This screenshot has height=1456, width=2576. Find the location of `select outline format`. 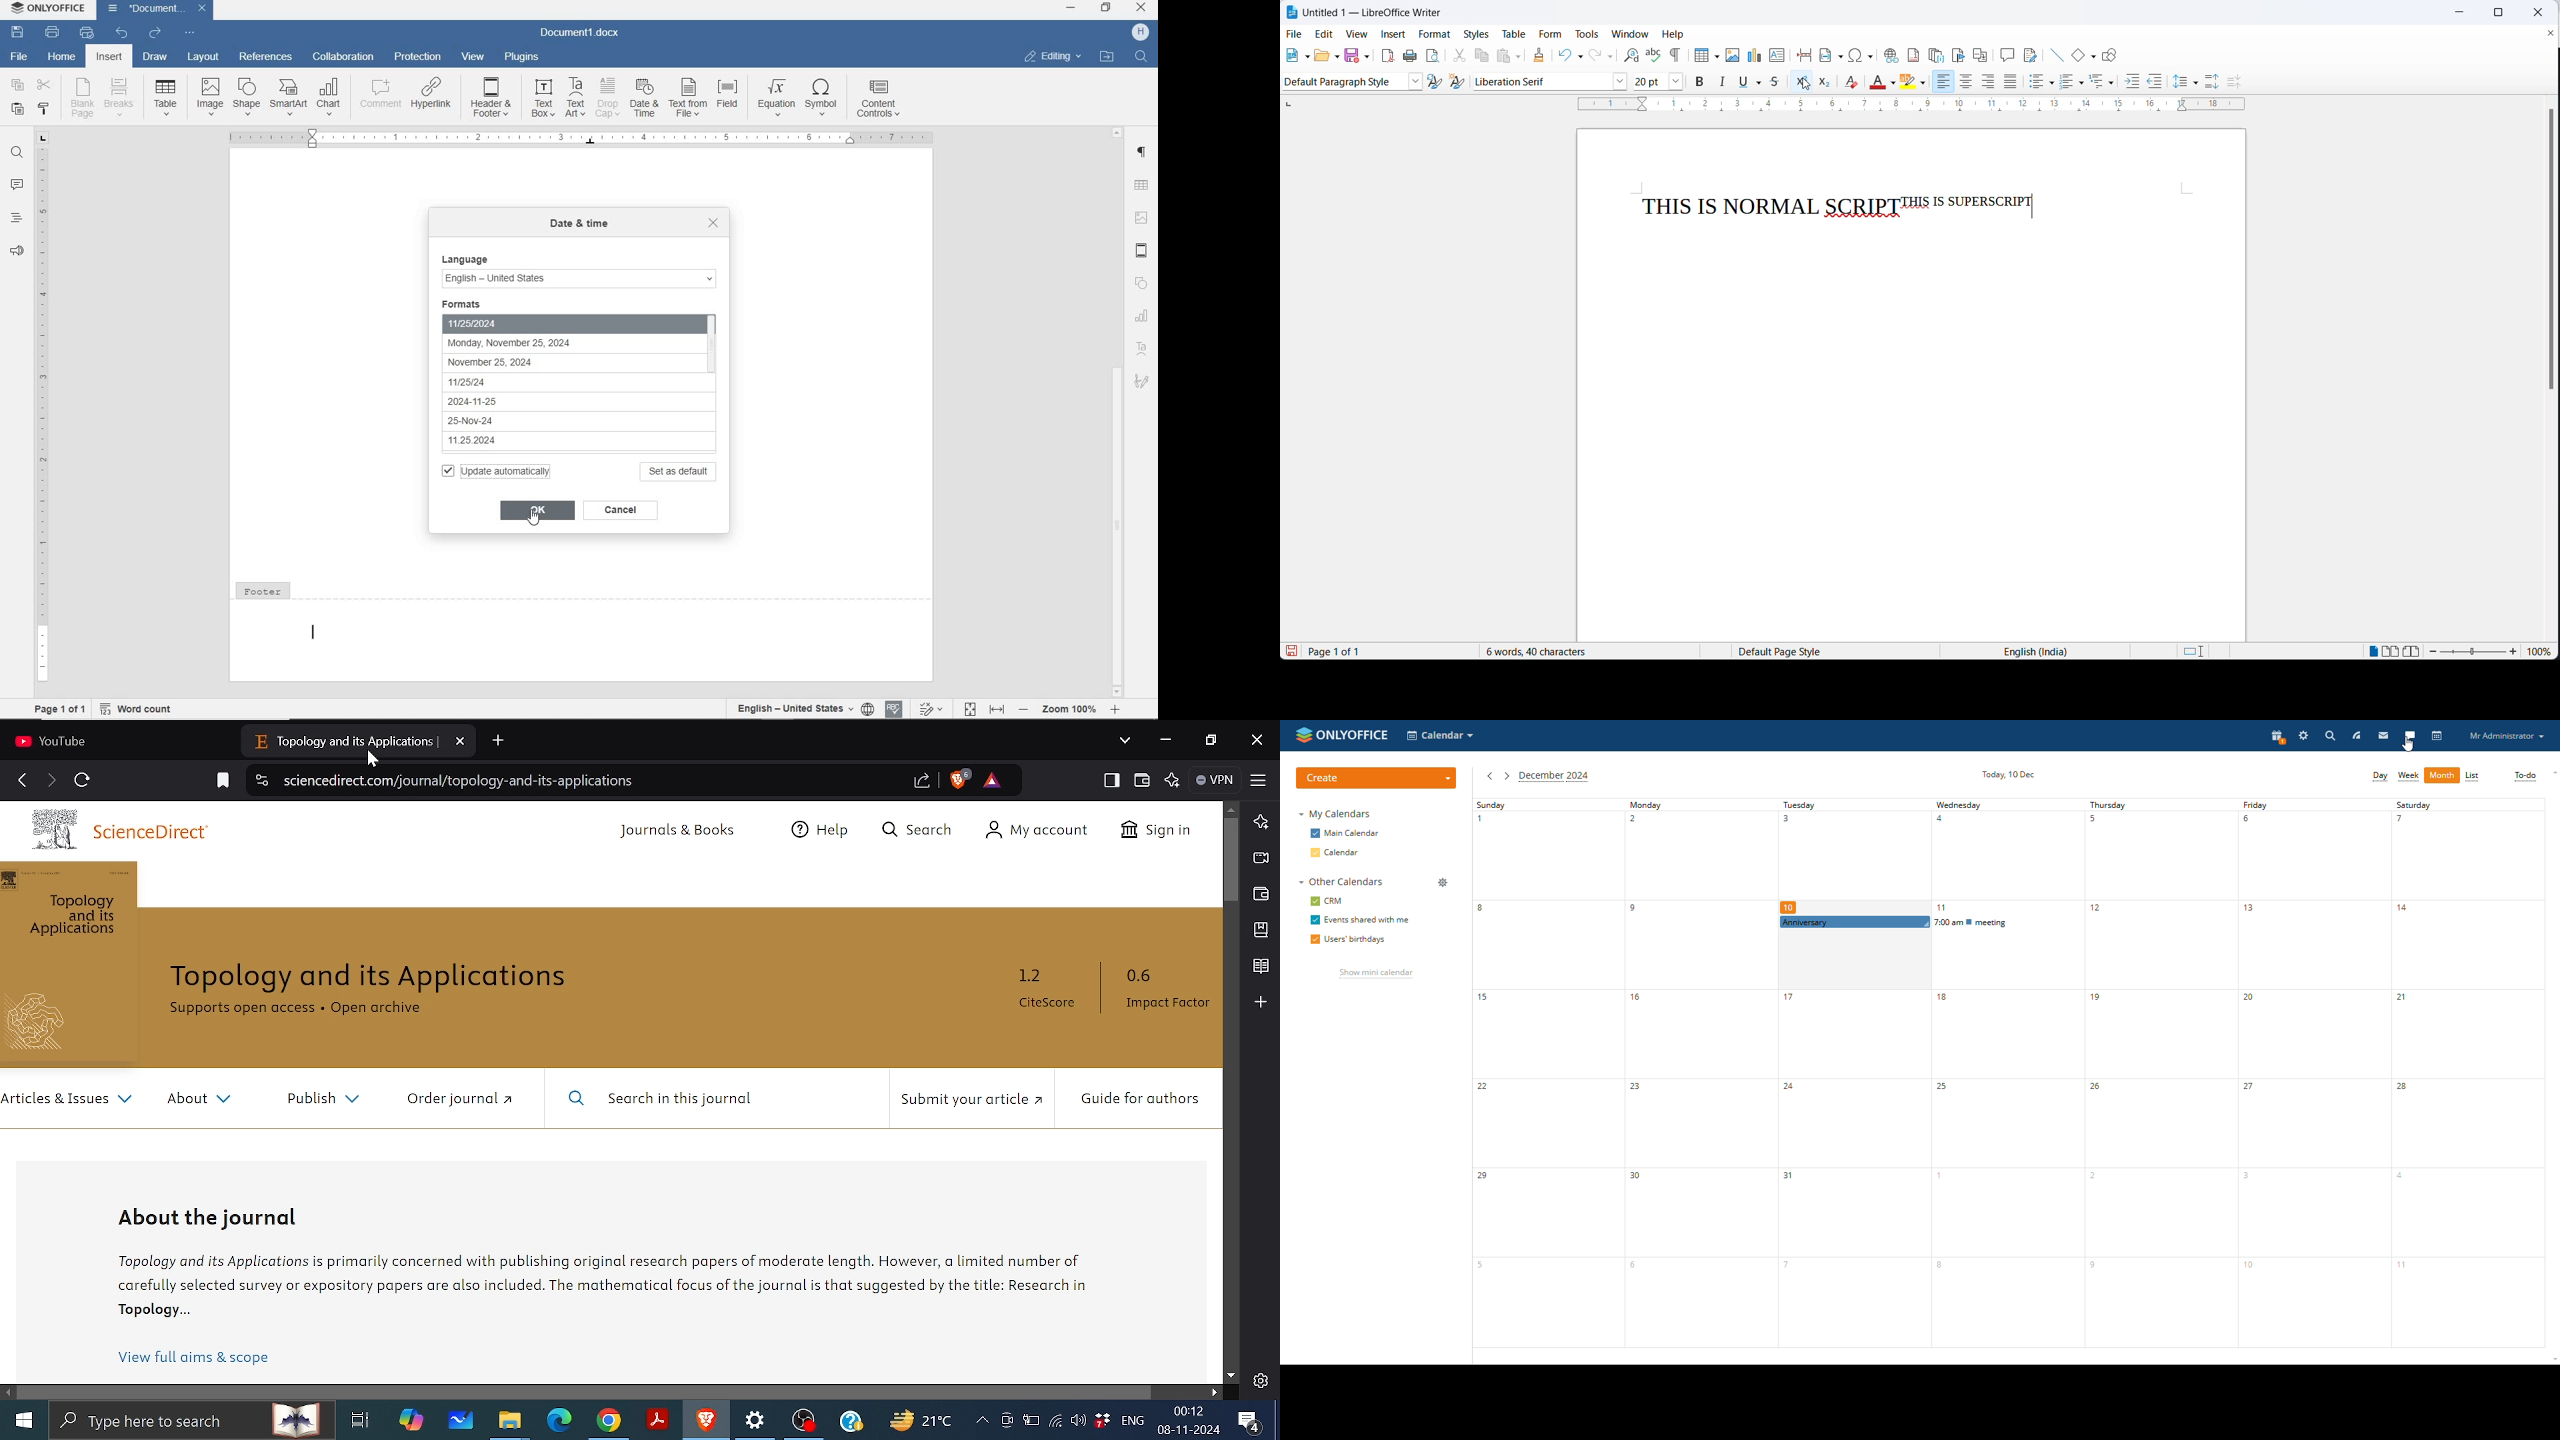

select outline format is located at coordinates (2103, 81).